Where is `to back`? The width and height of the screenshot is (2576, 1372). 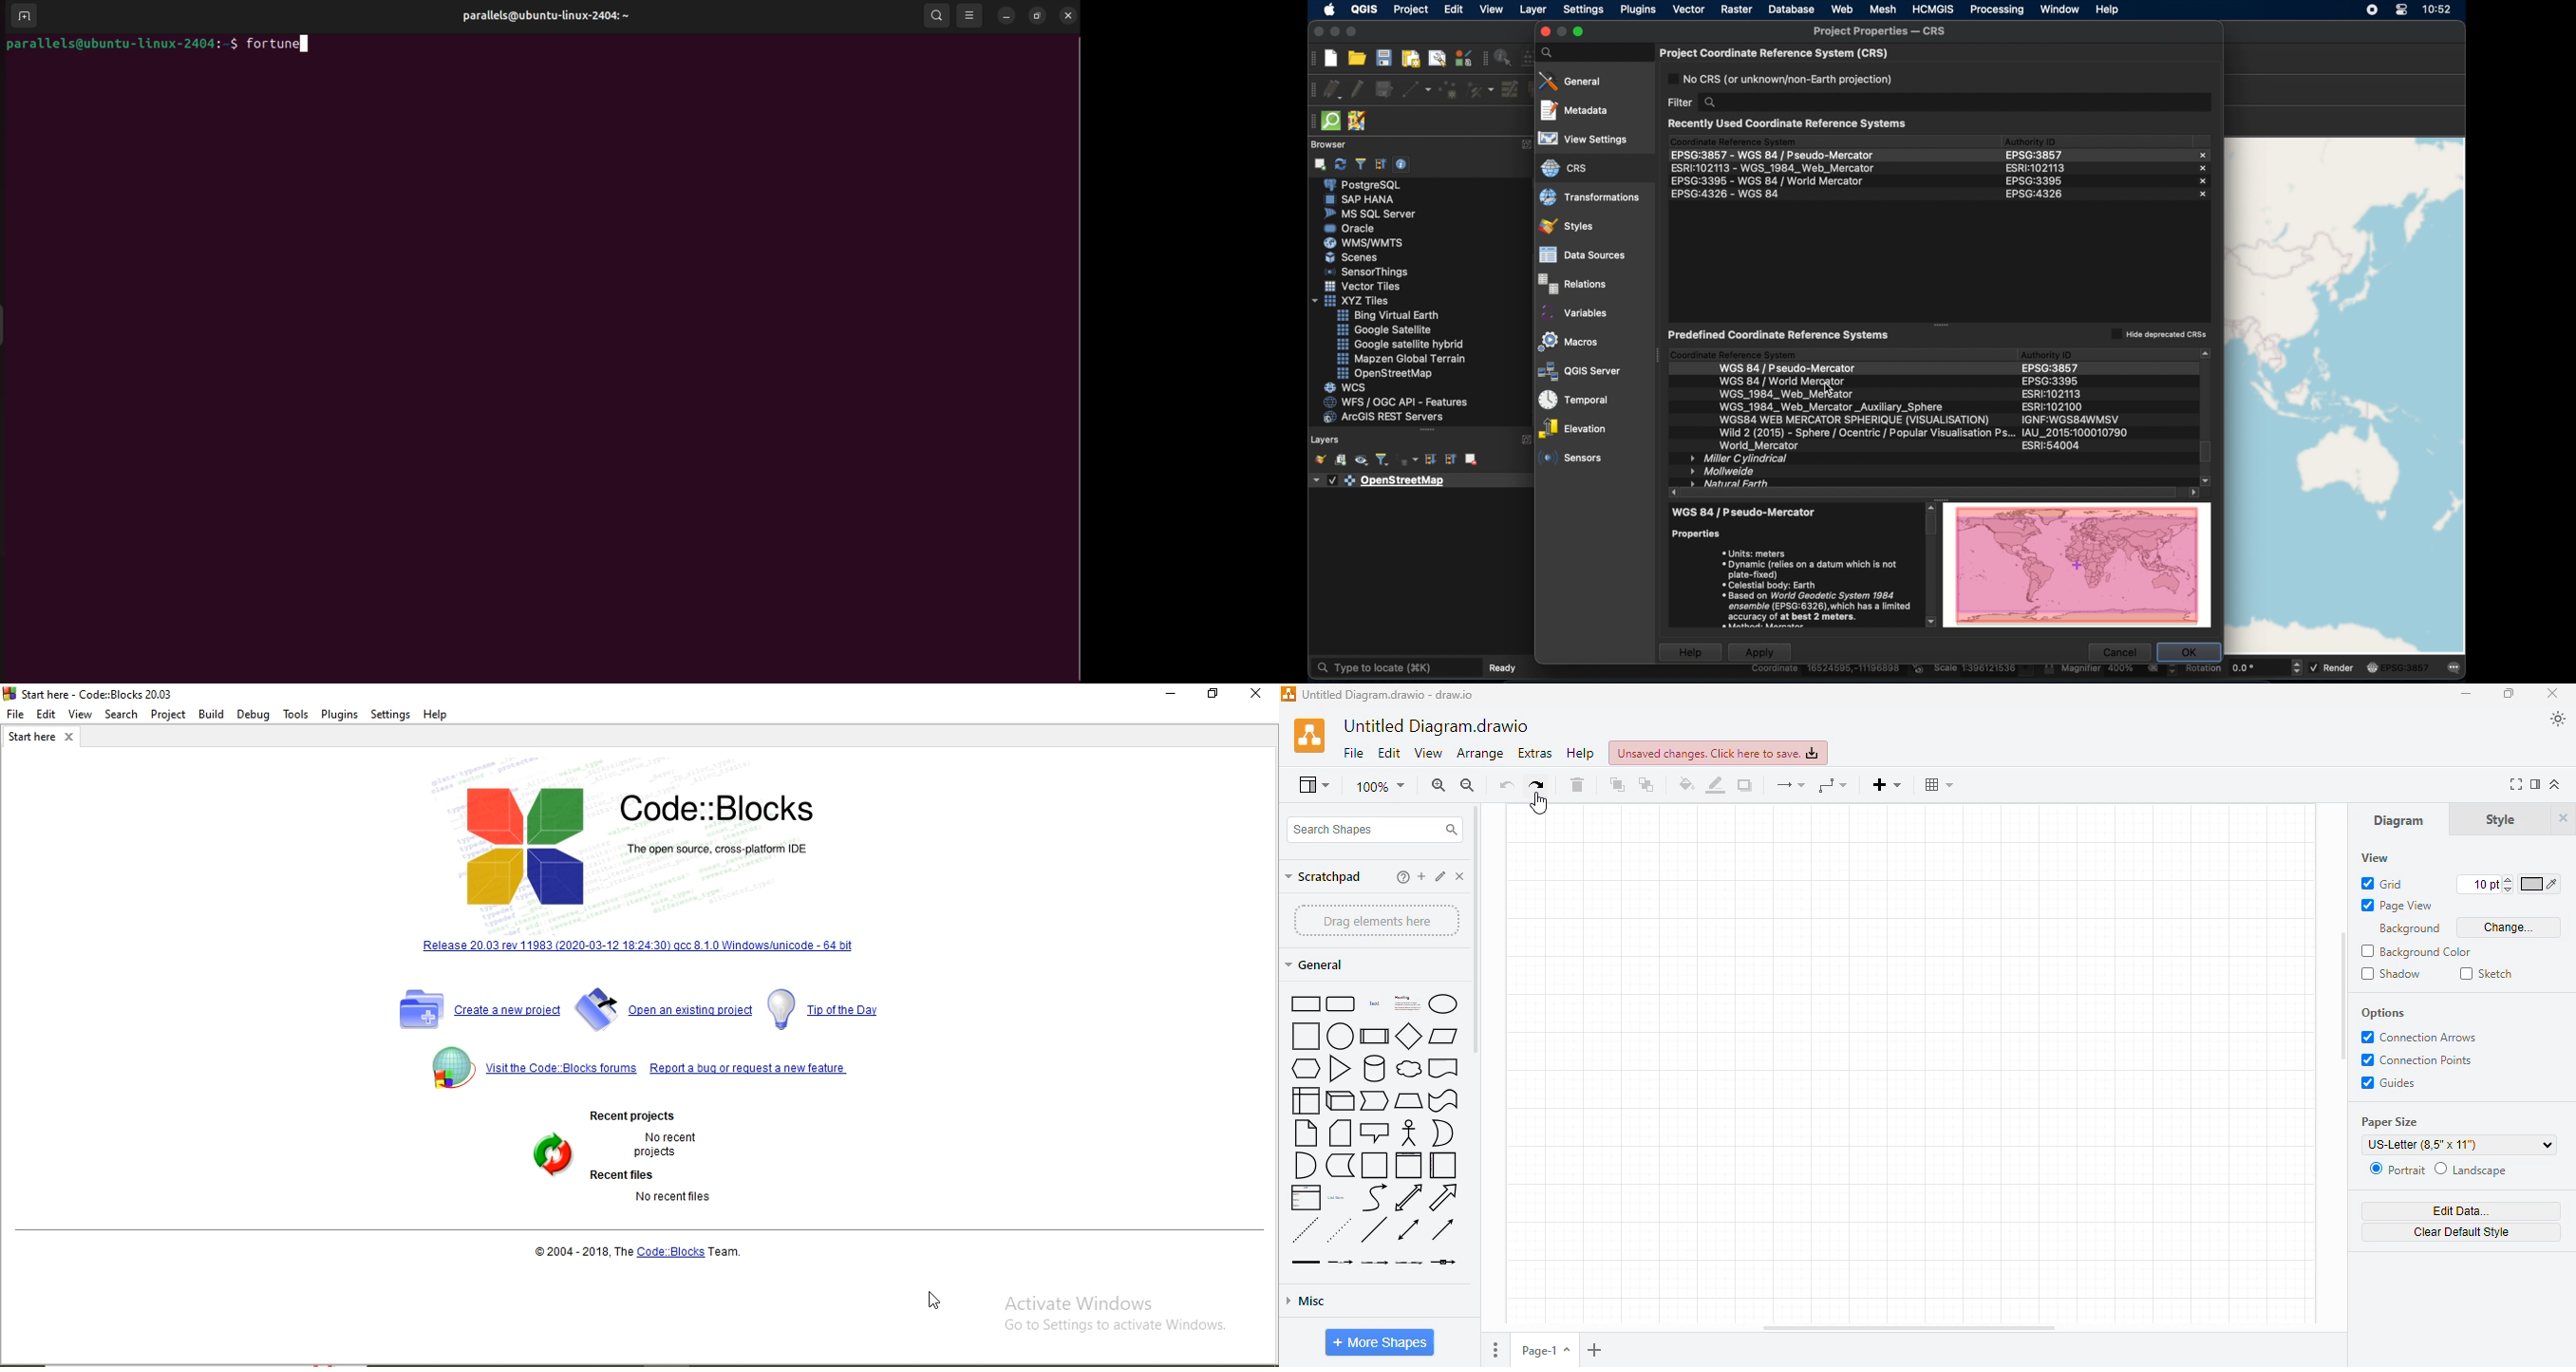
to back is located at coordinates (1647, 785).